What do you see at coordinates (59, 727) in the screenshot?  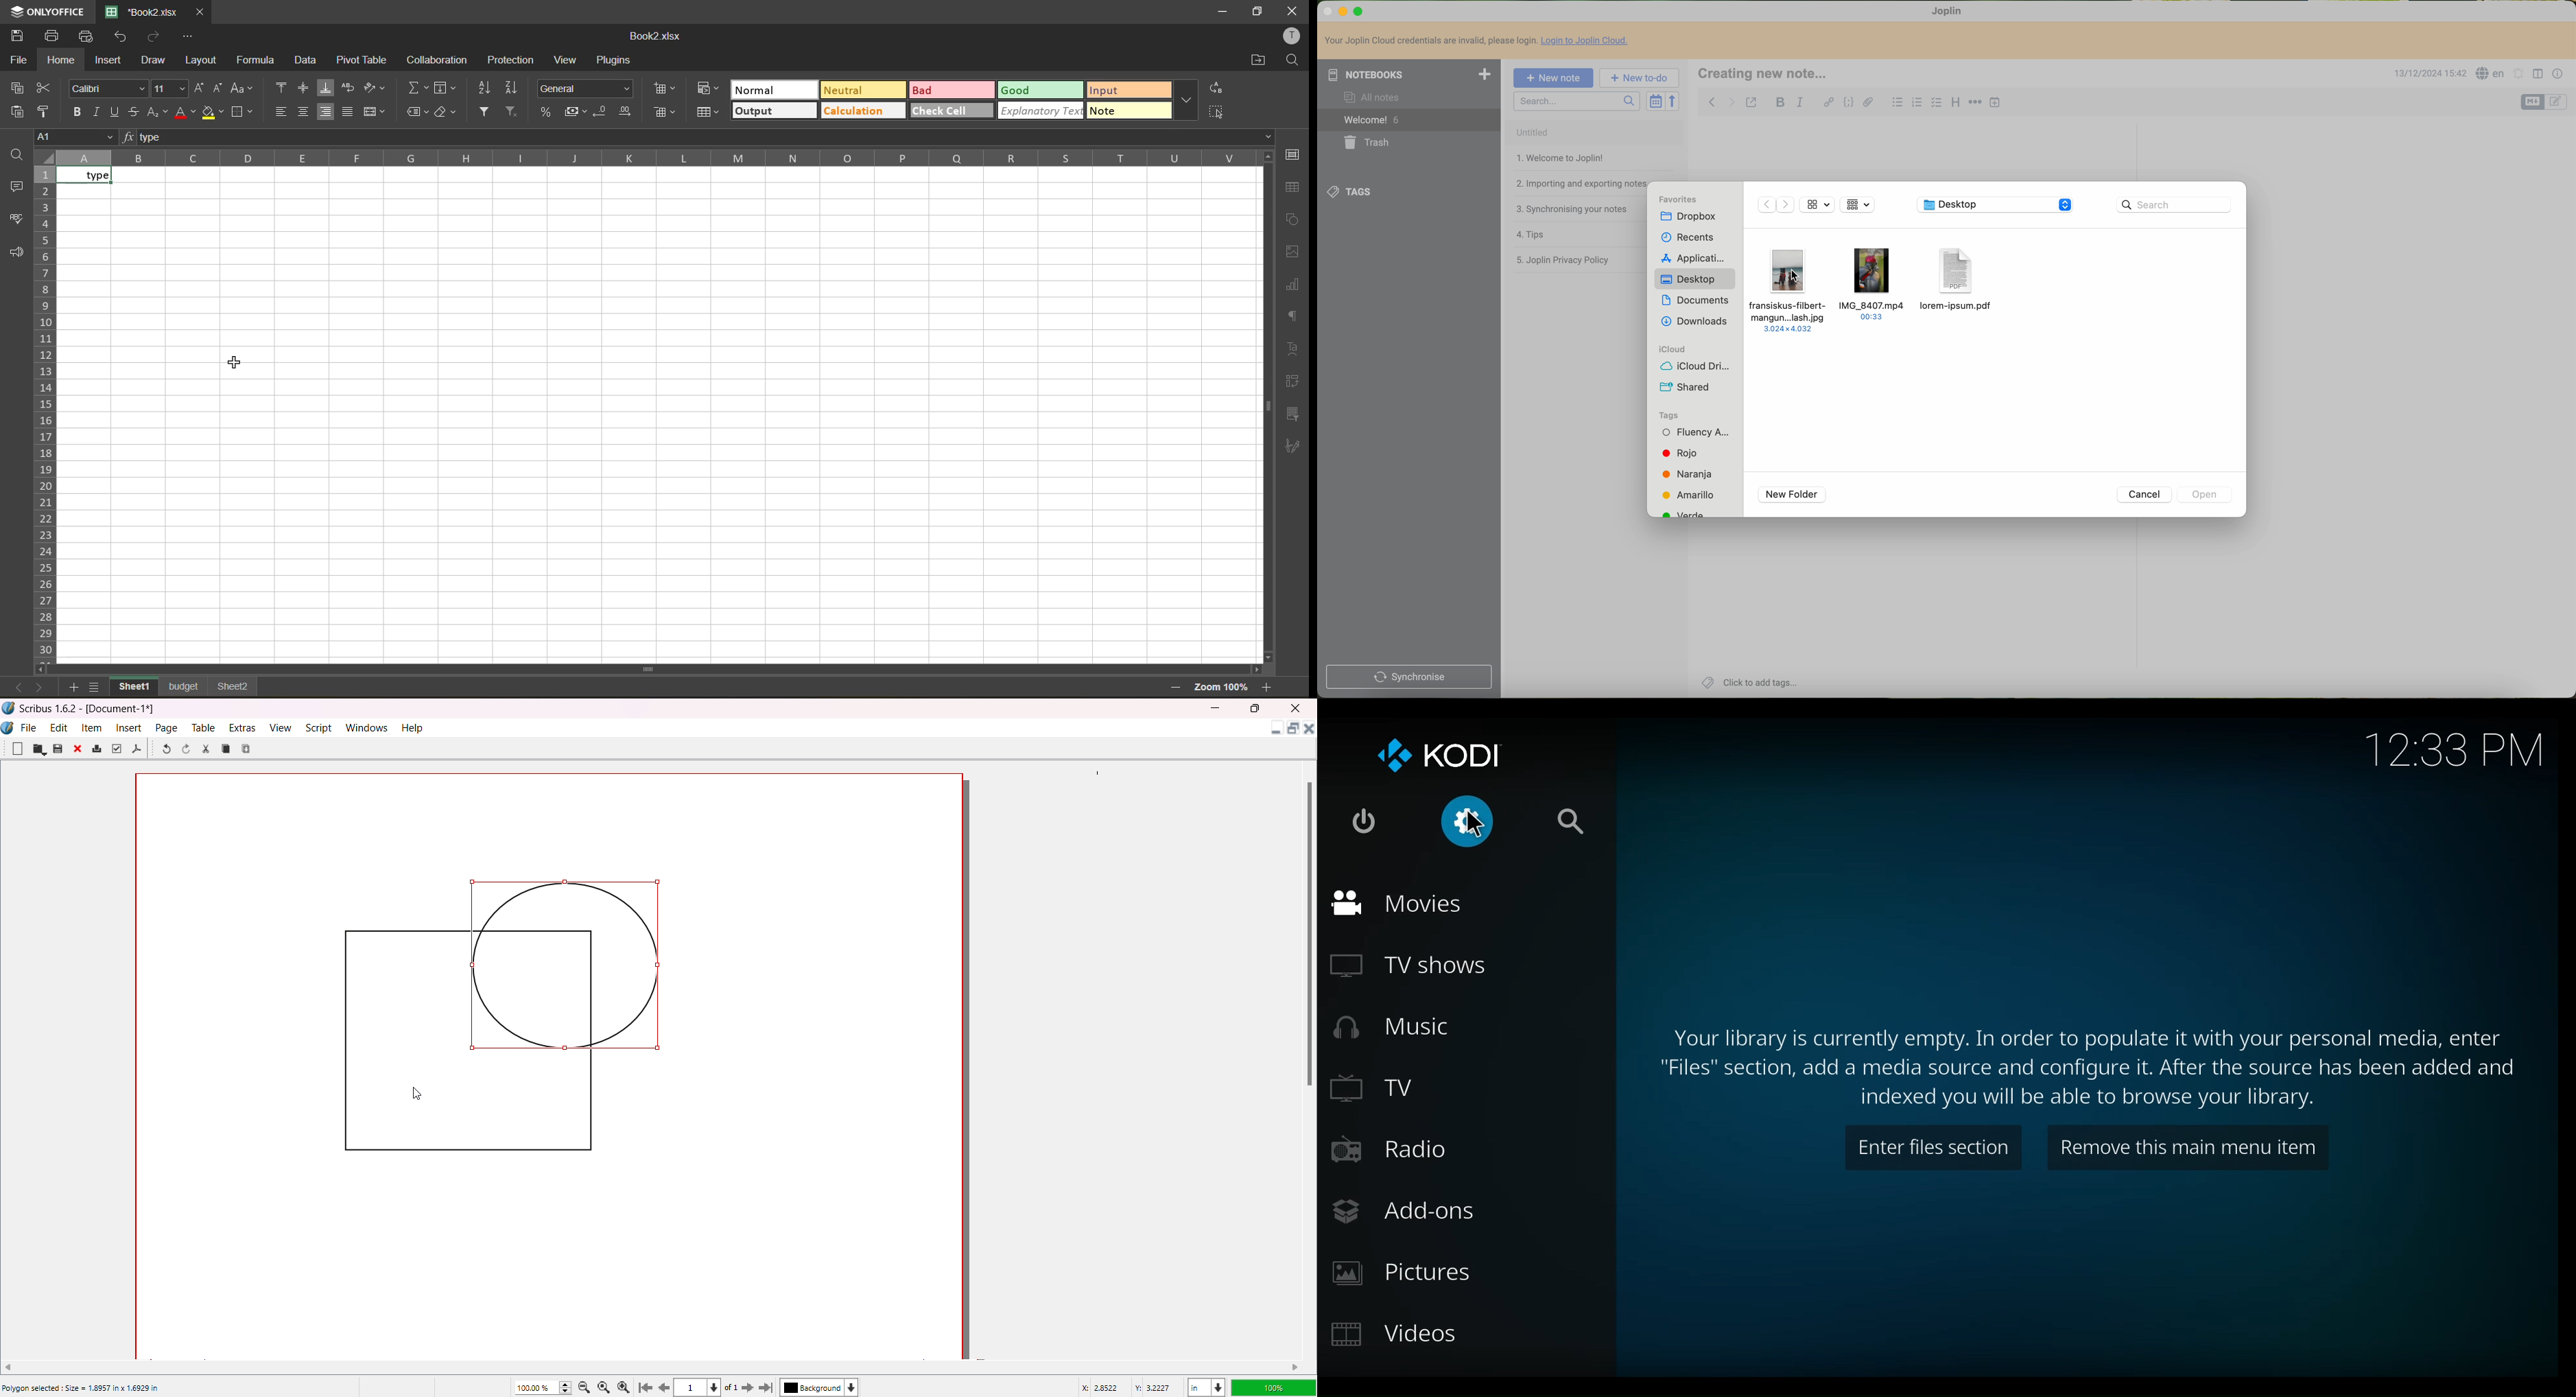 I see `Edit` at bounding box center [59, 727].